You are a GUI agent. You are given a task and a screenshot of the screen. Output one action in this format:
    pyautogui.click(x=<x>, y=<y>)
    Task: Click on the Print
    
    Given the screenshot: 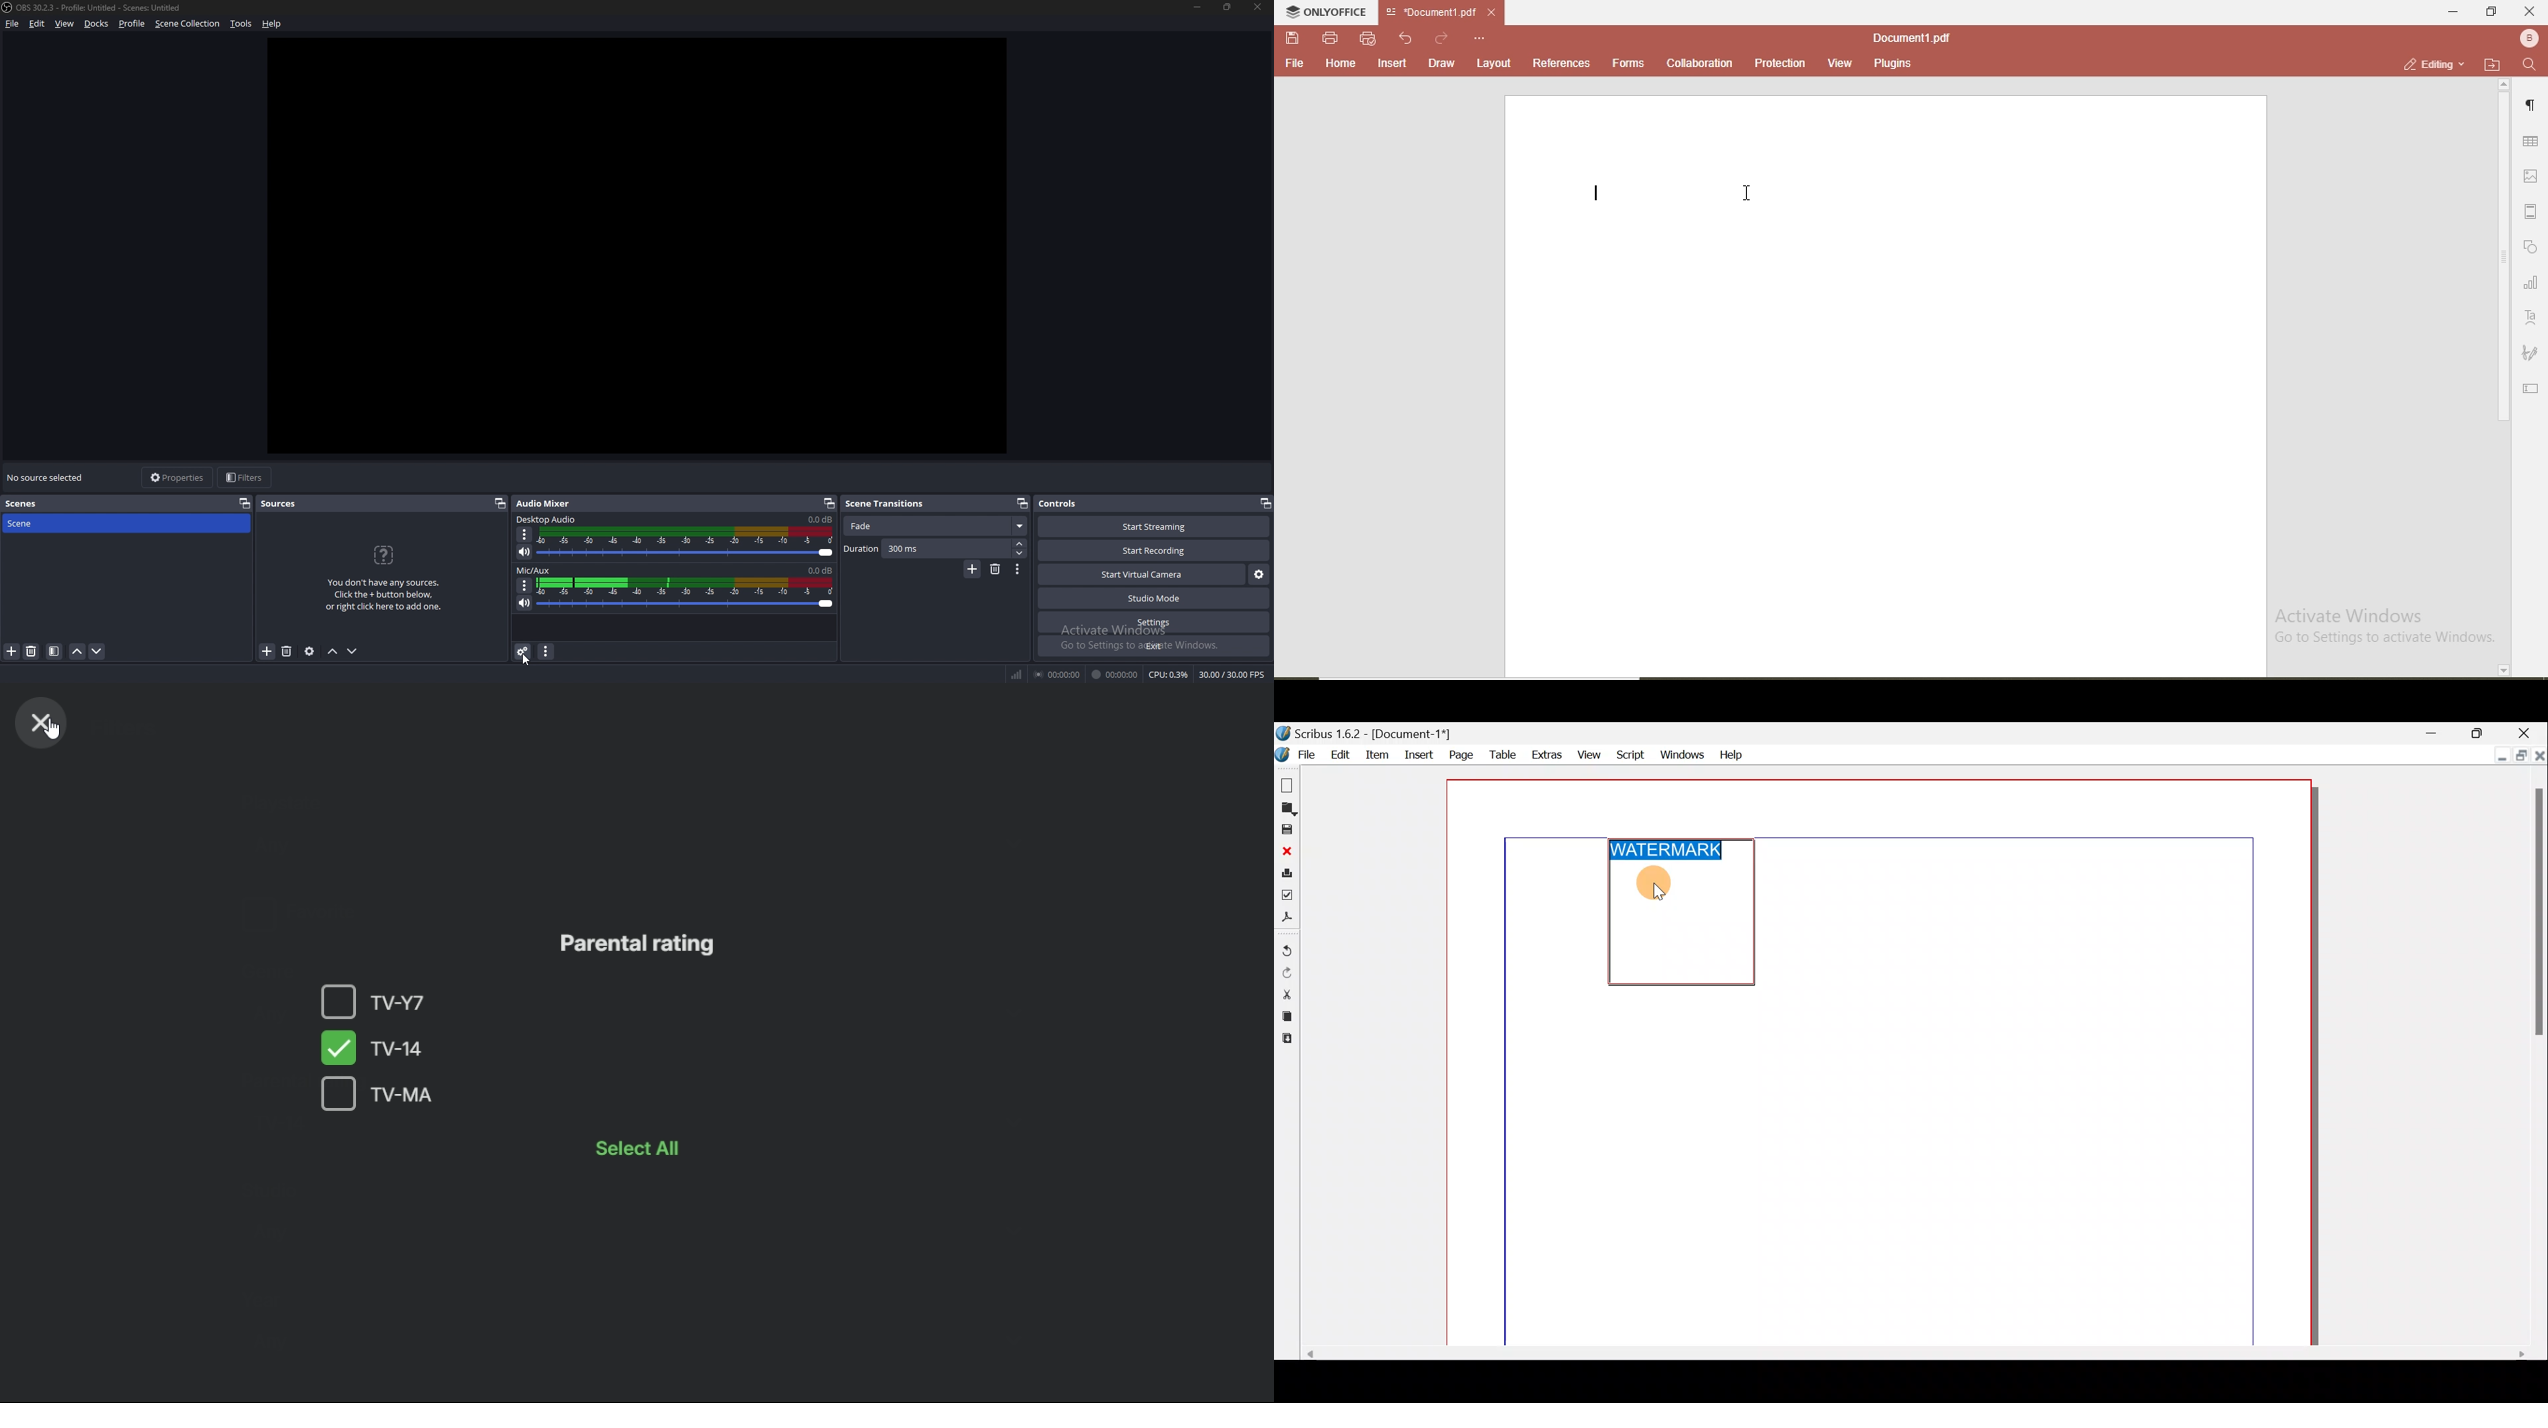 What is the action you would take?
    pyautogui.click(x=1286, y=875)
    